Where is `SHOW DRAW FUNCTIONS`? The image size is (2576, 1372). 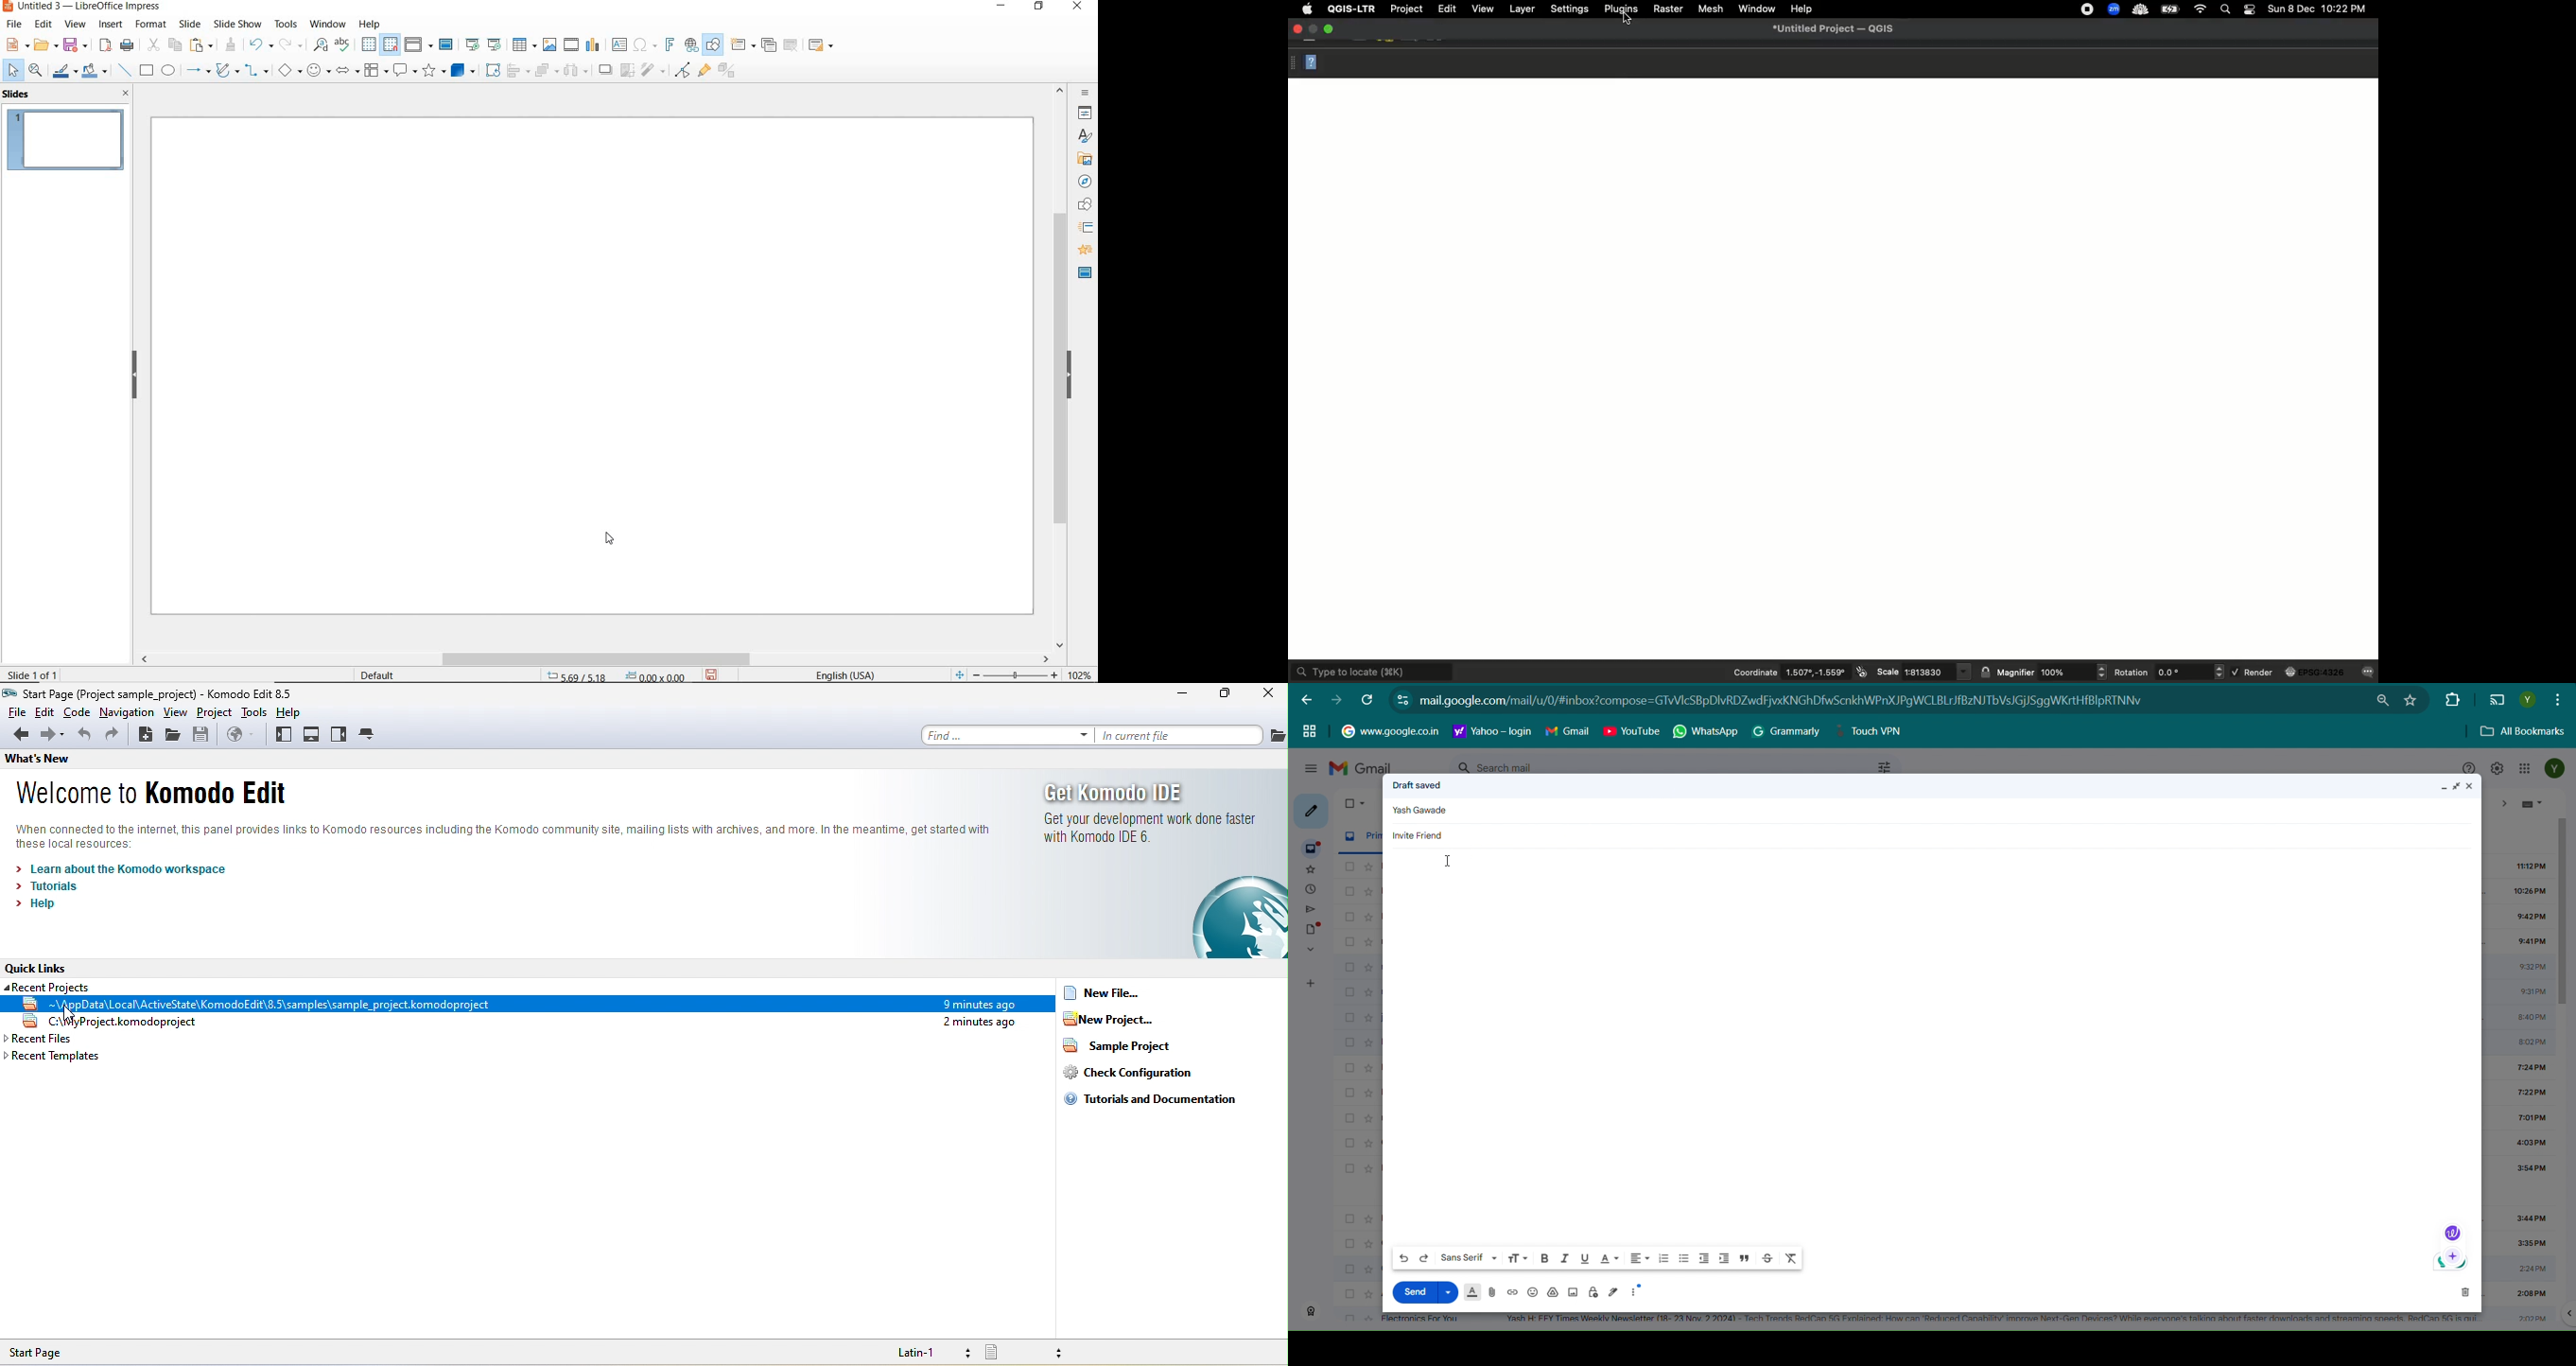 SHOW DRAW FUNCTIONS is located at coordinates (714, 43).